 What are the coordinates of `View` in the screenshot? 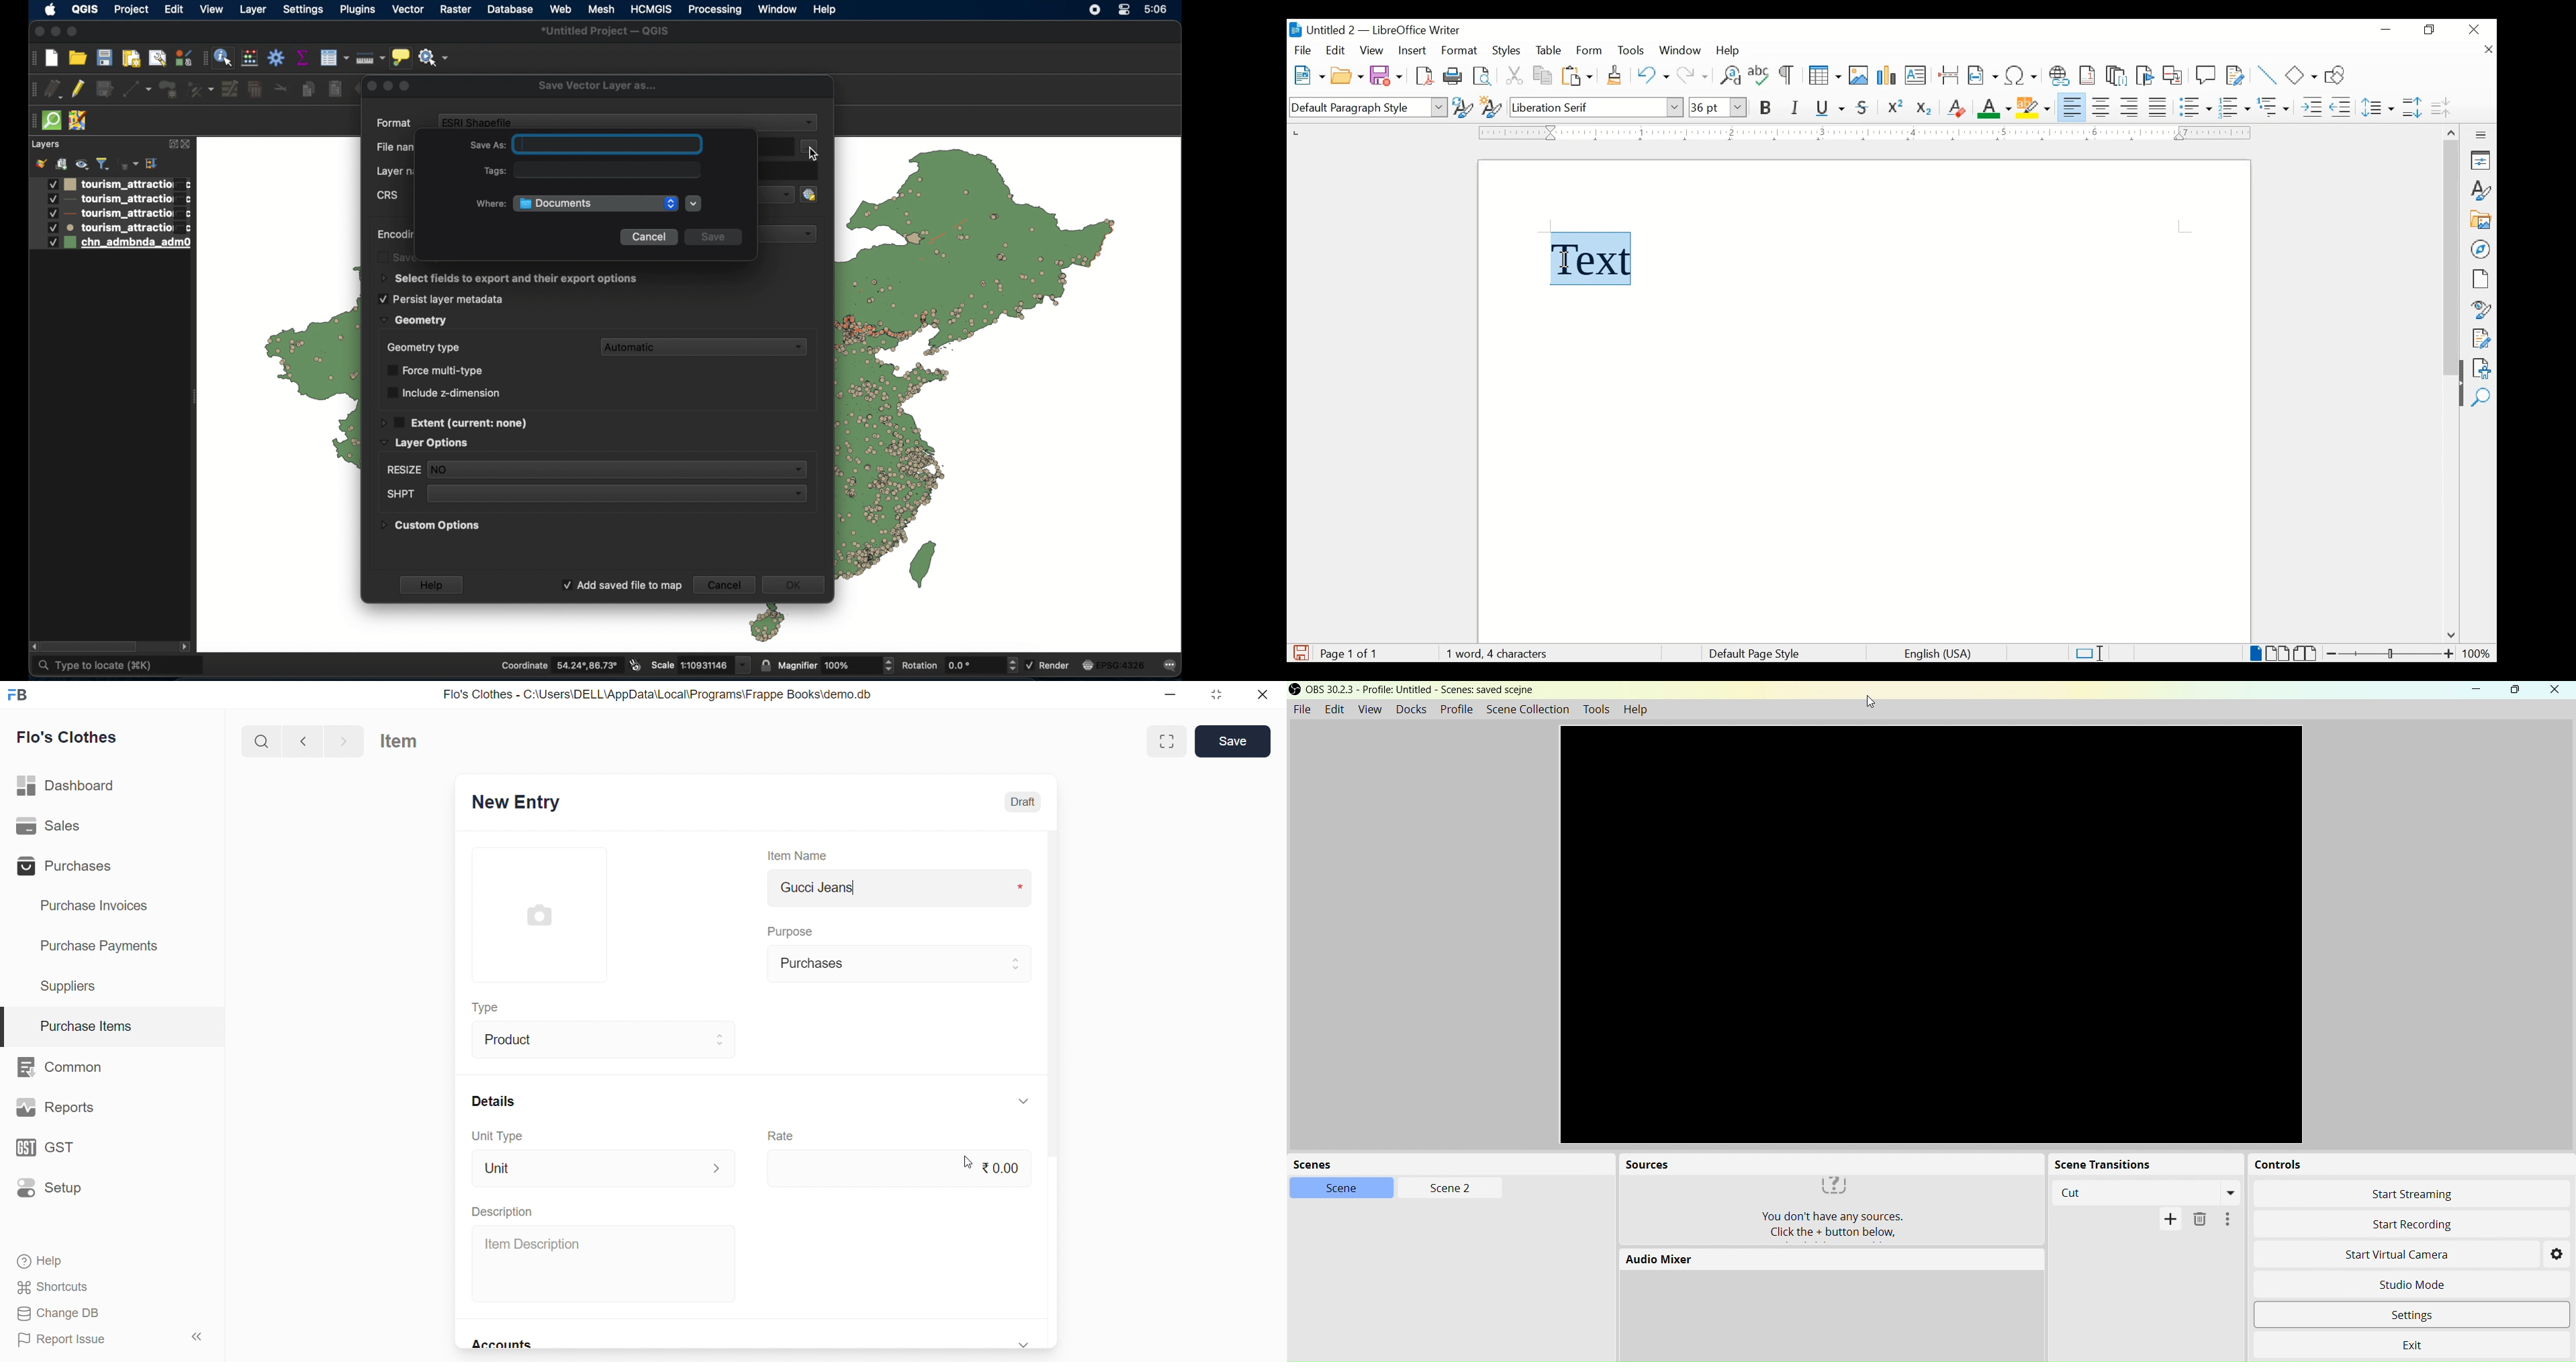 It's located at (1368, 709).